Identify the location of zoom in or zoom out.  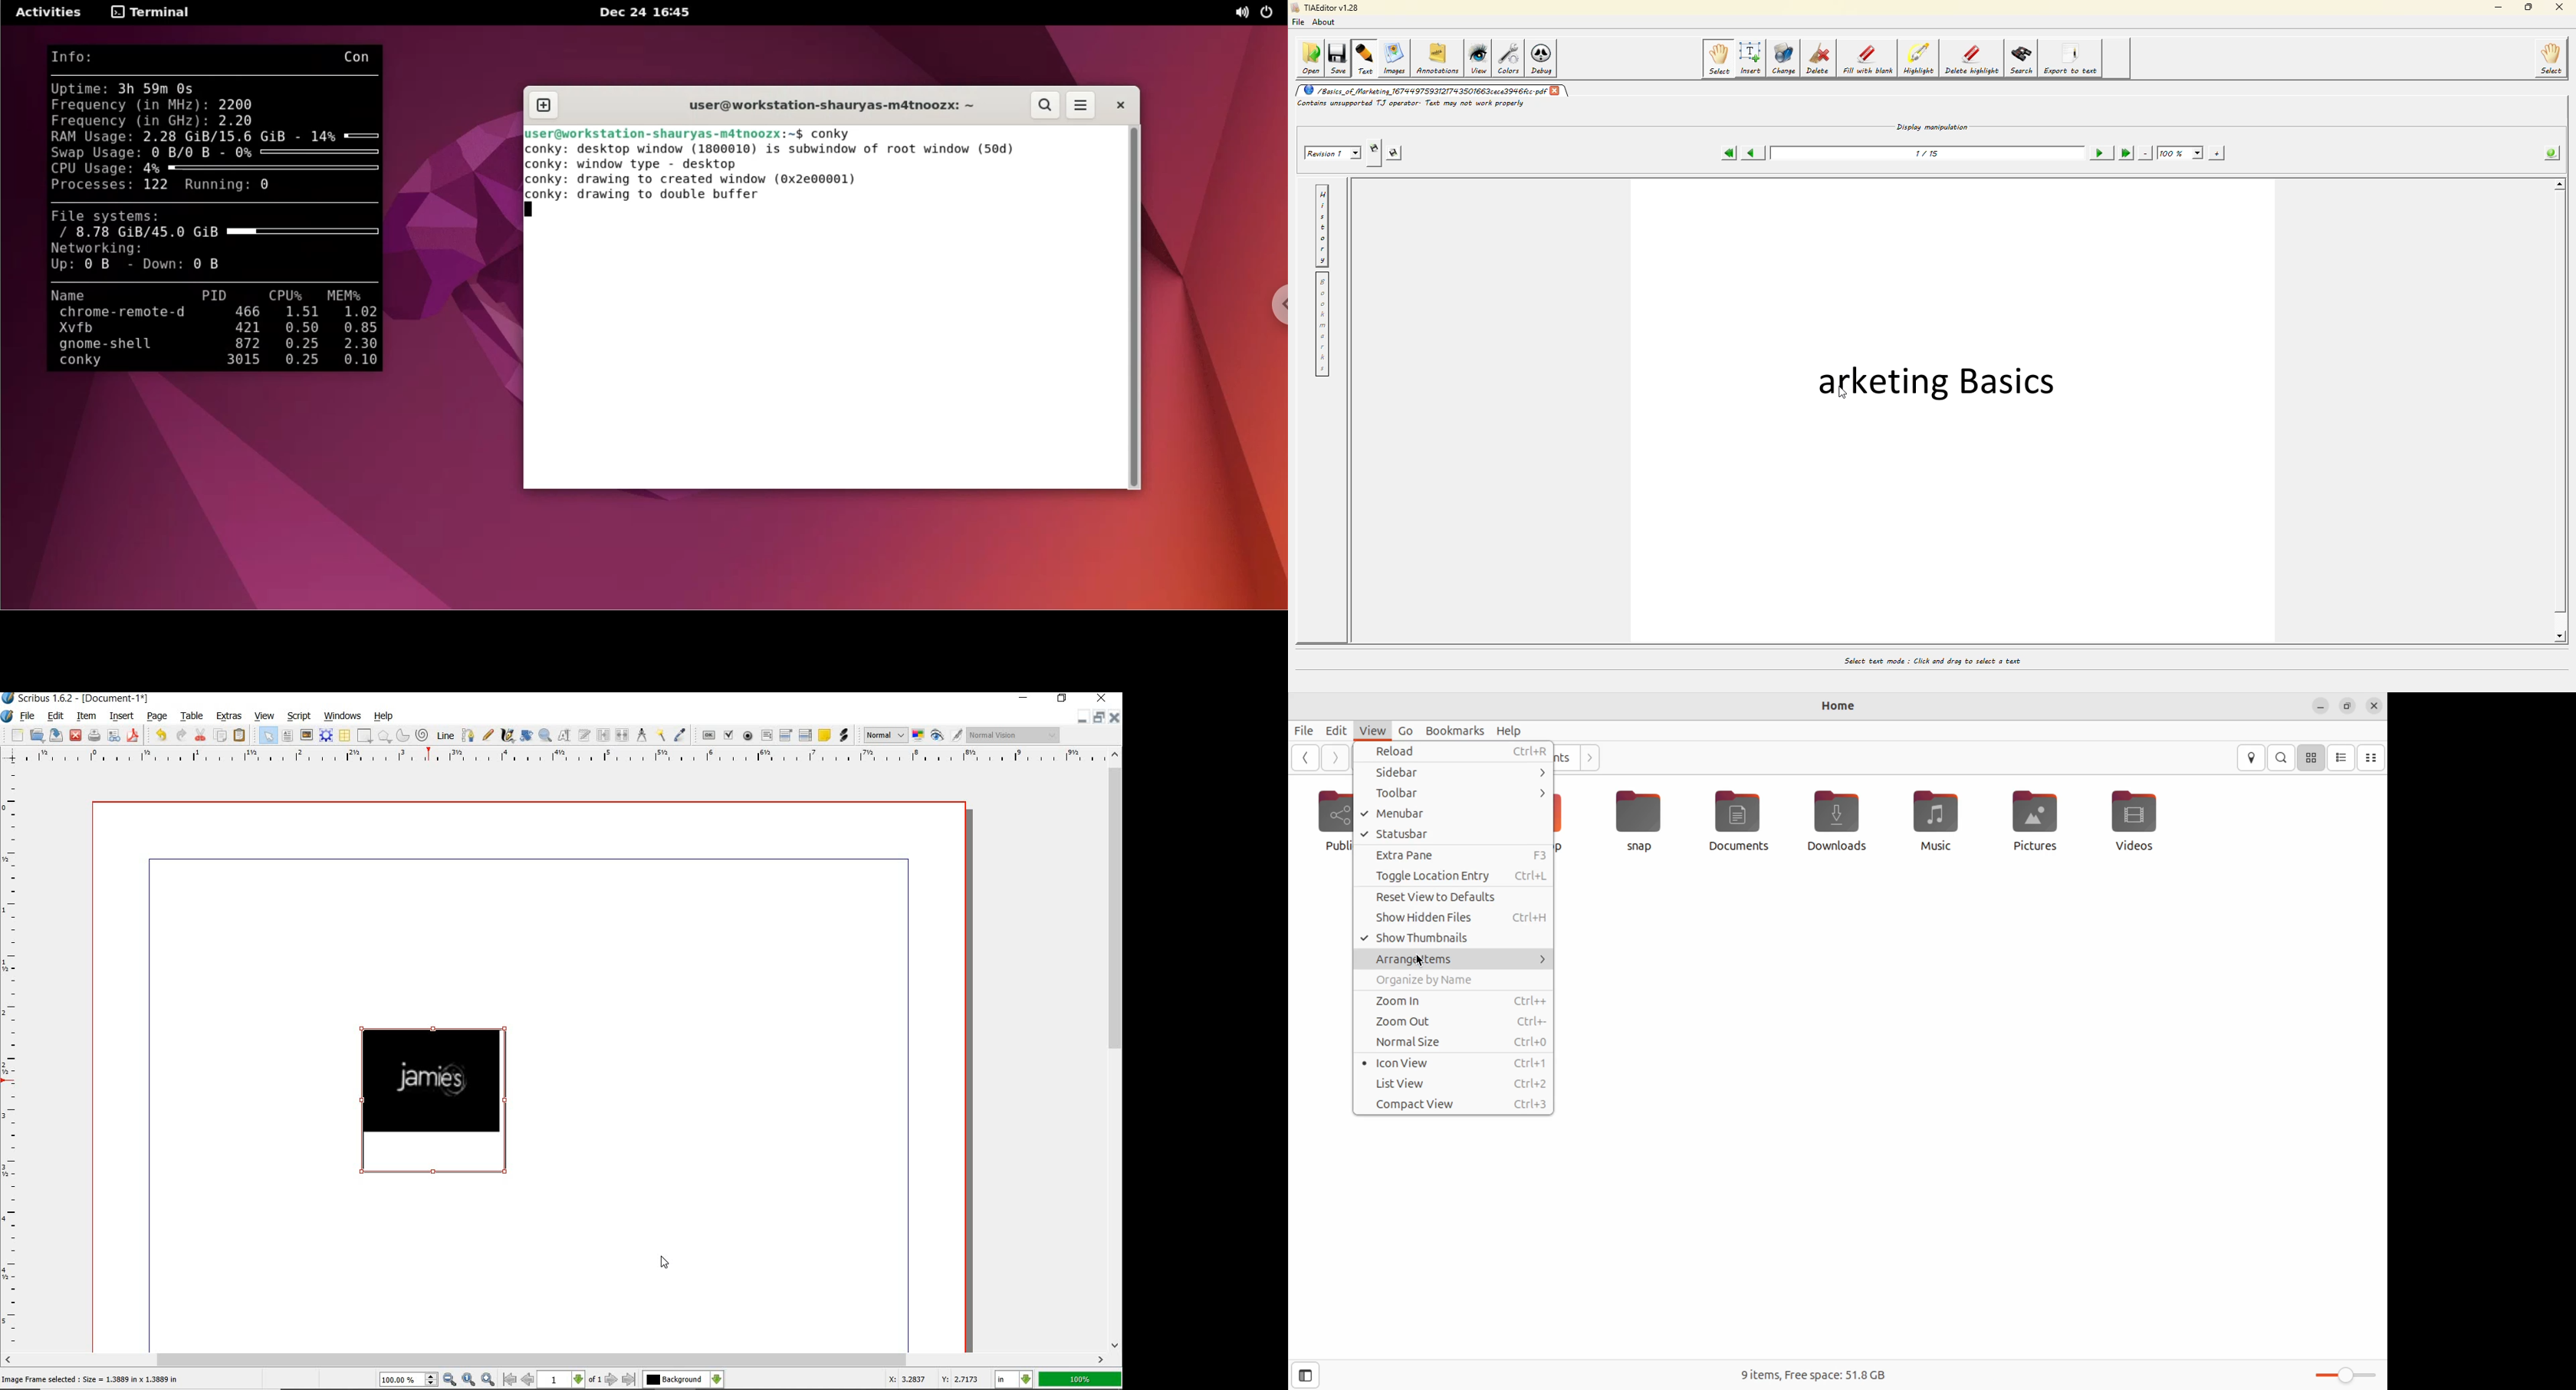
(545, 735).